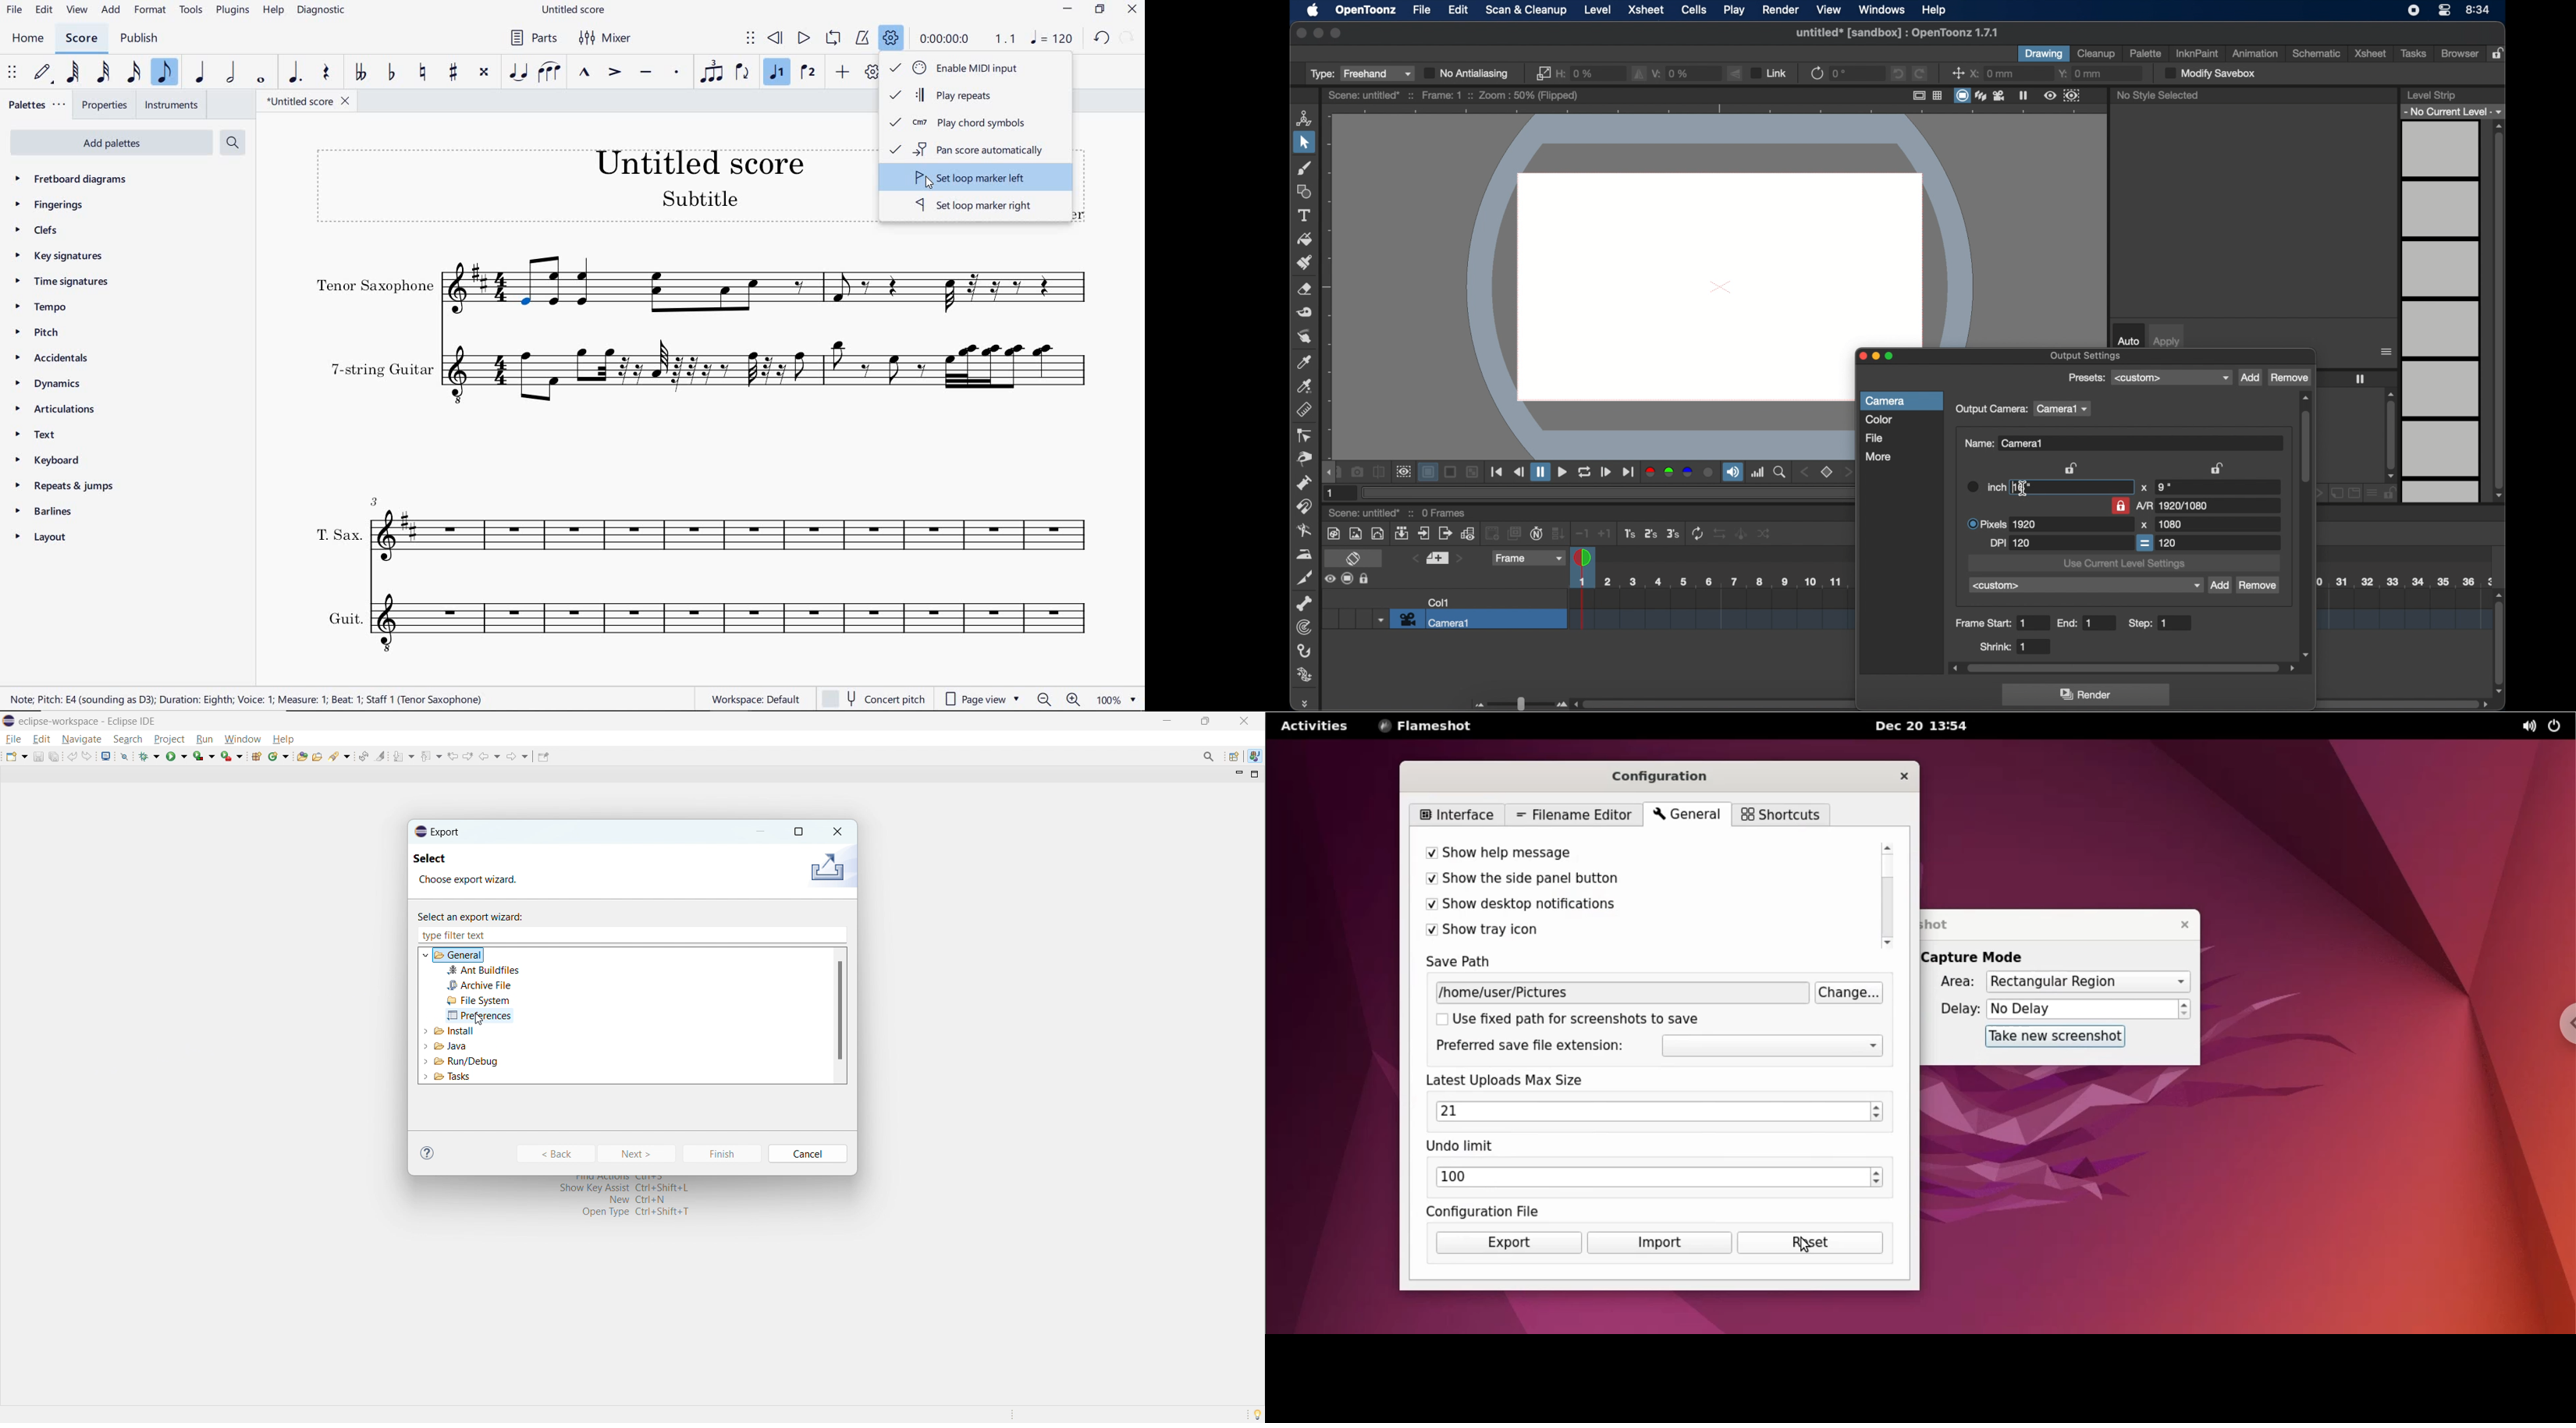  Describe the element at coordinates (14, 739) in the screenshot. I see `file` at that location.